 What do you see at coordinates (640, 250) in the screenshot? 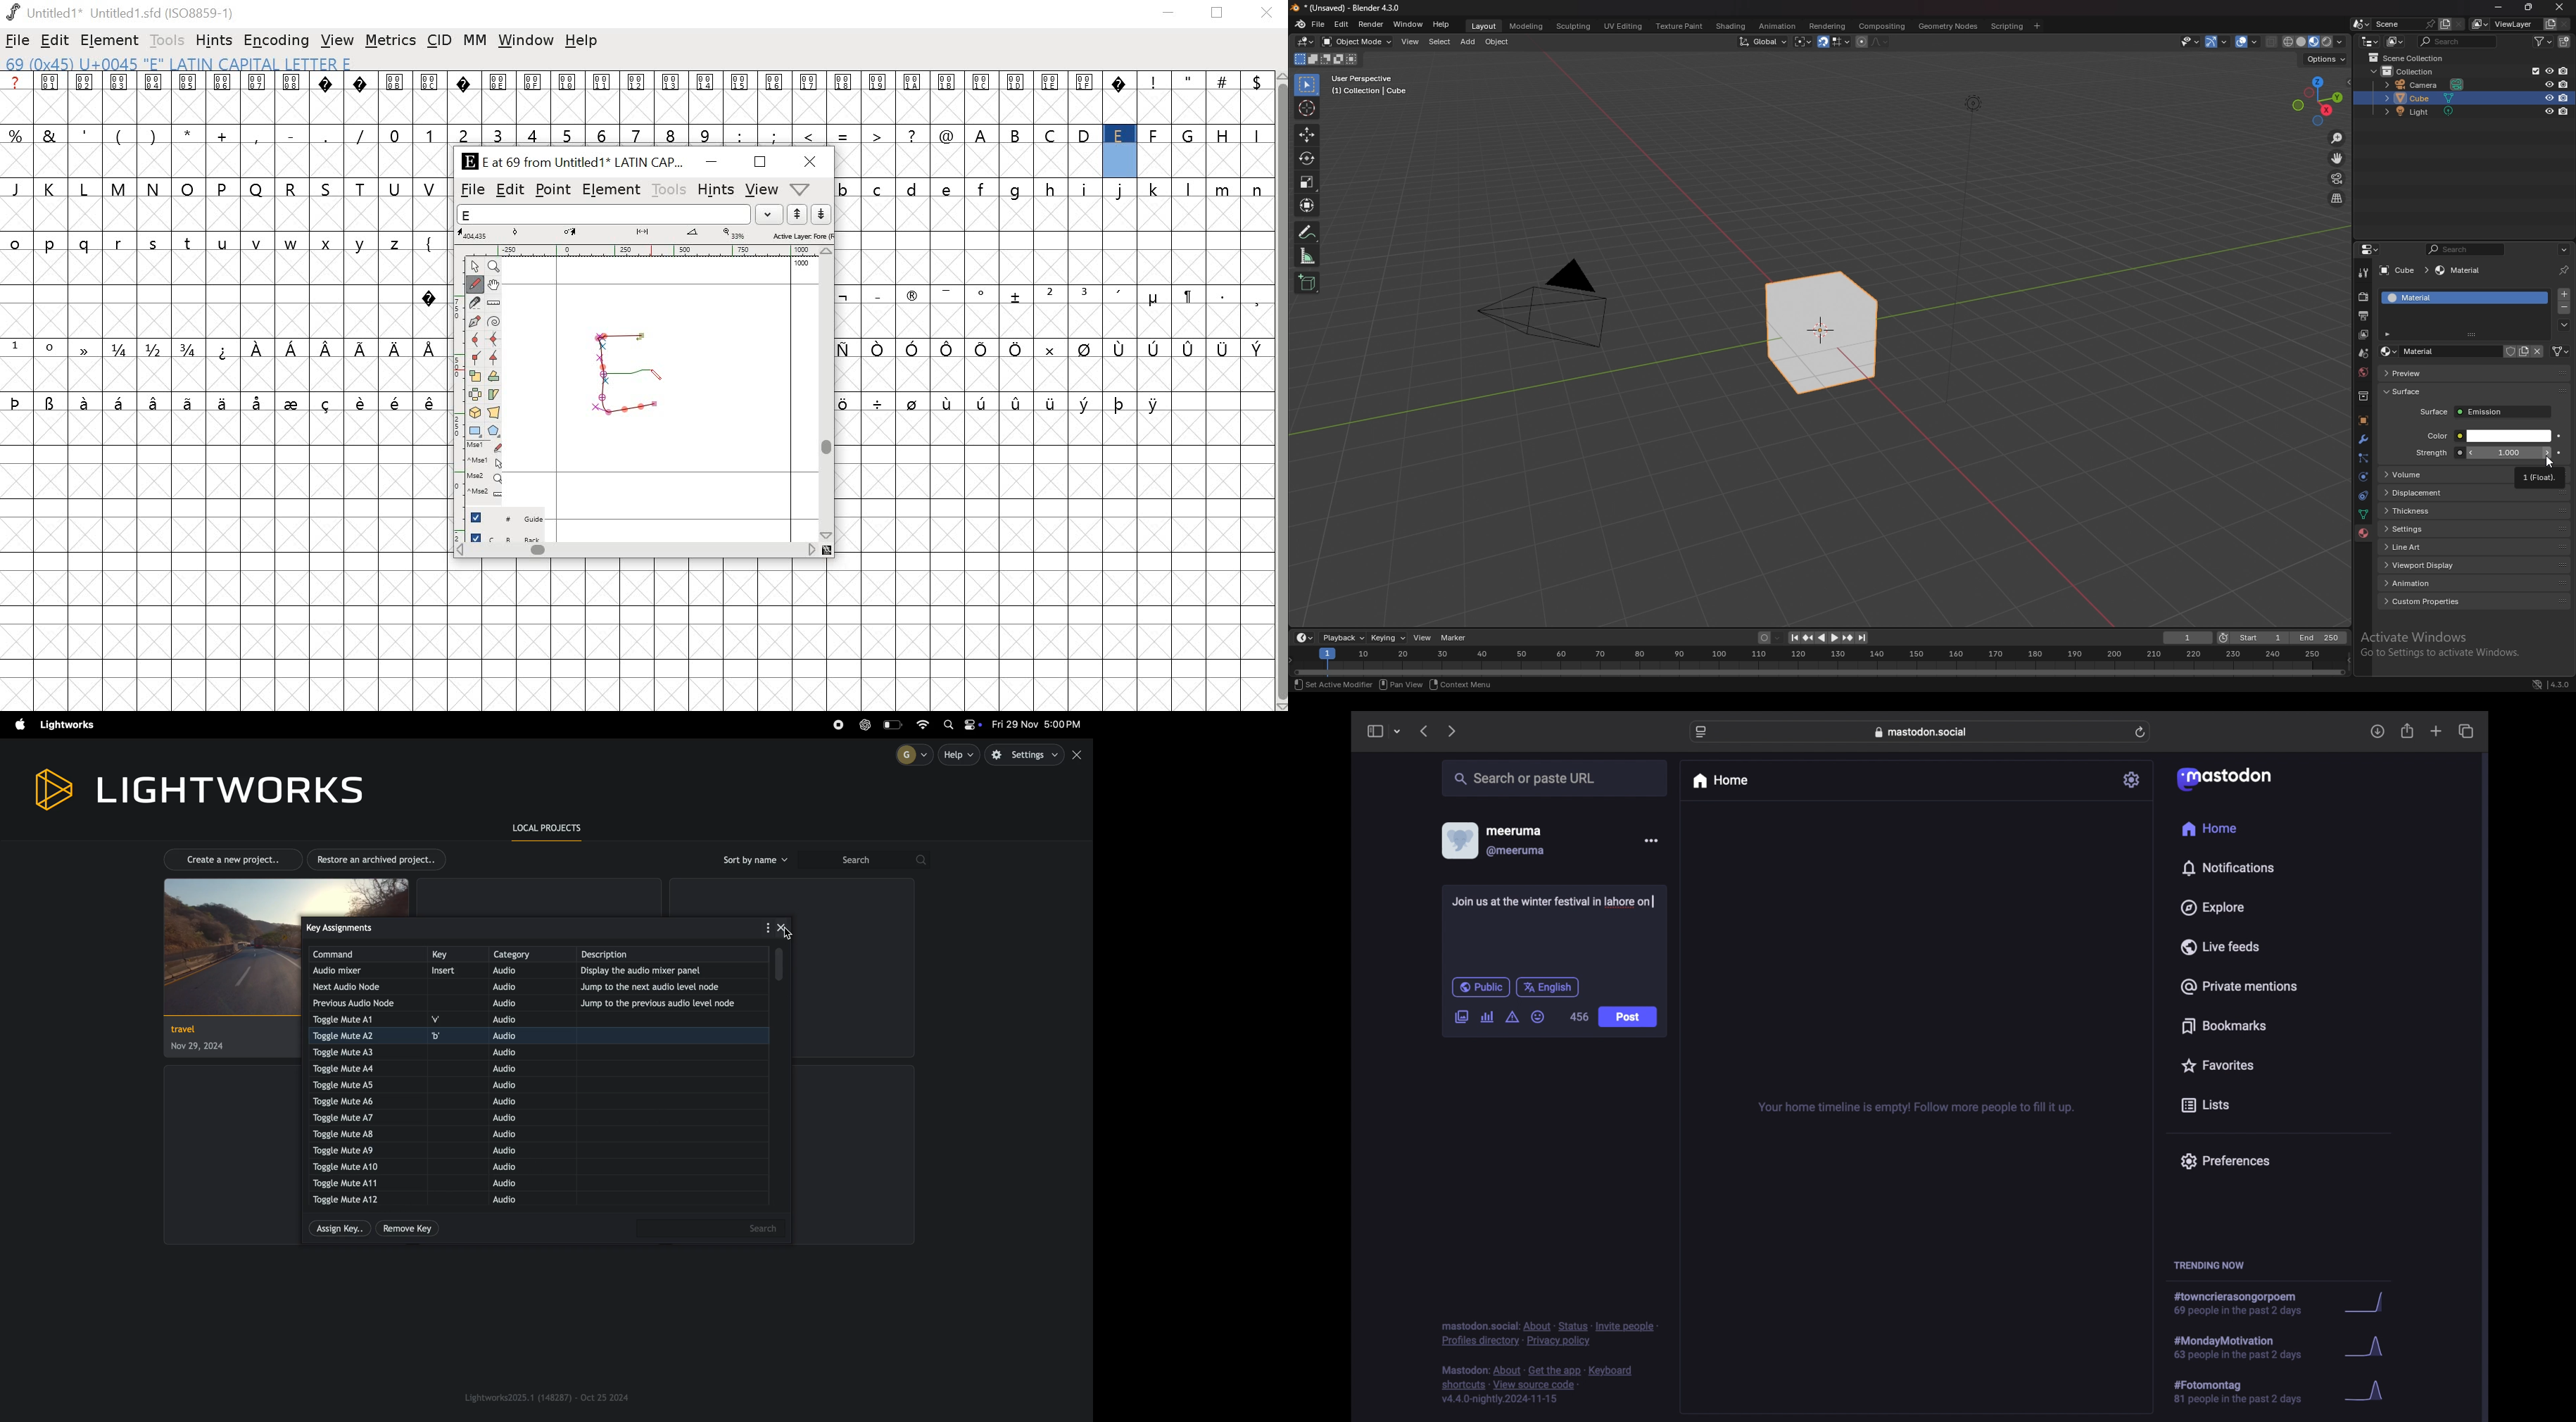
I see `ruler` at bounding box center [640, 250].